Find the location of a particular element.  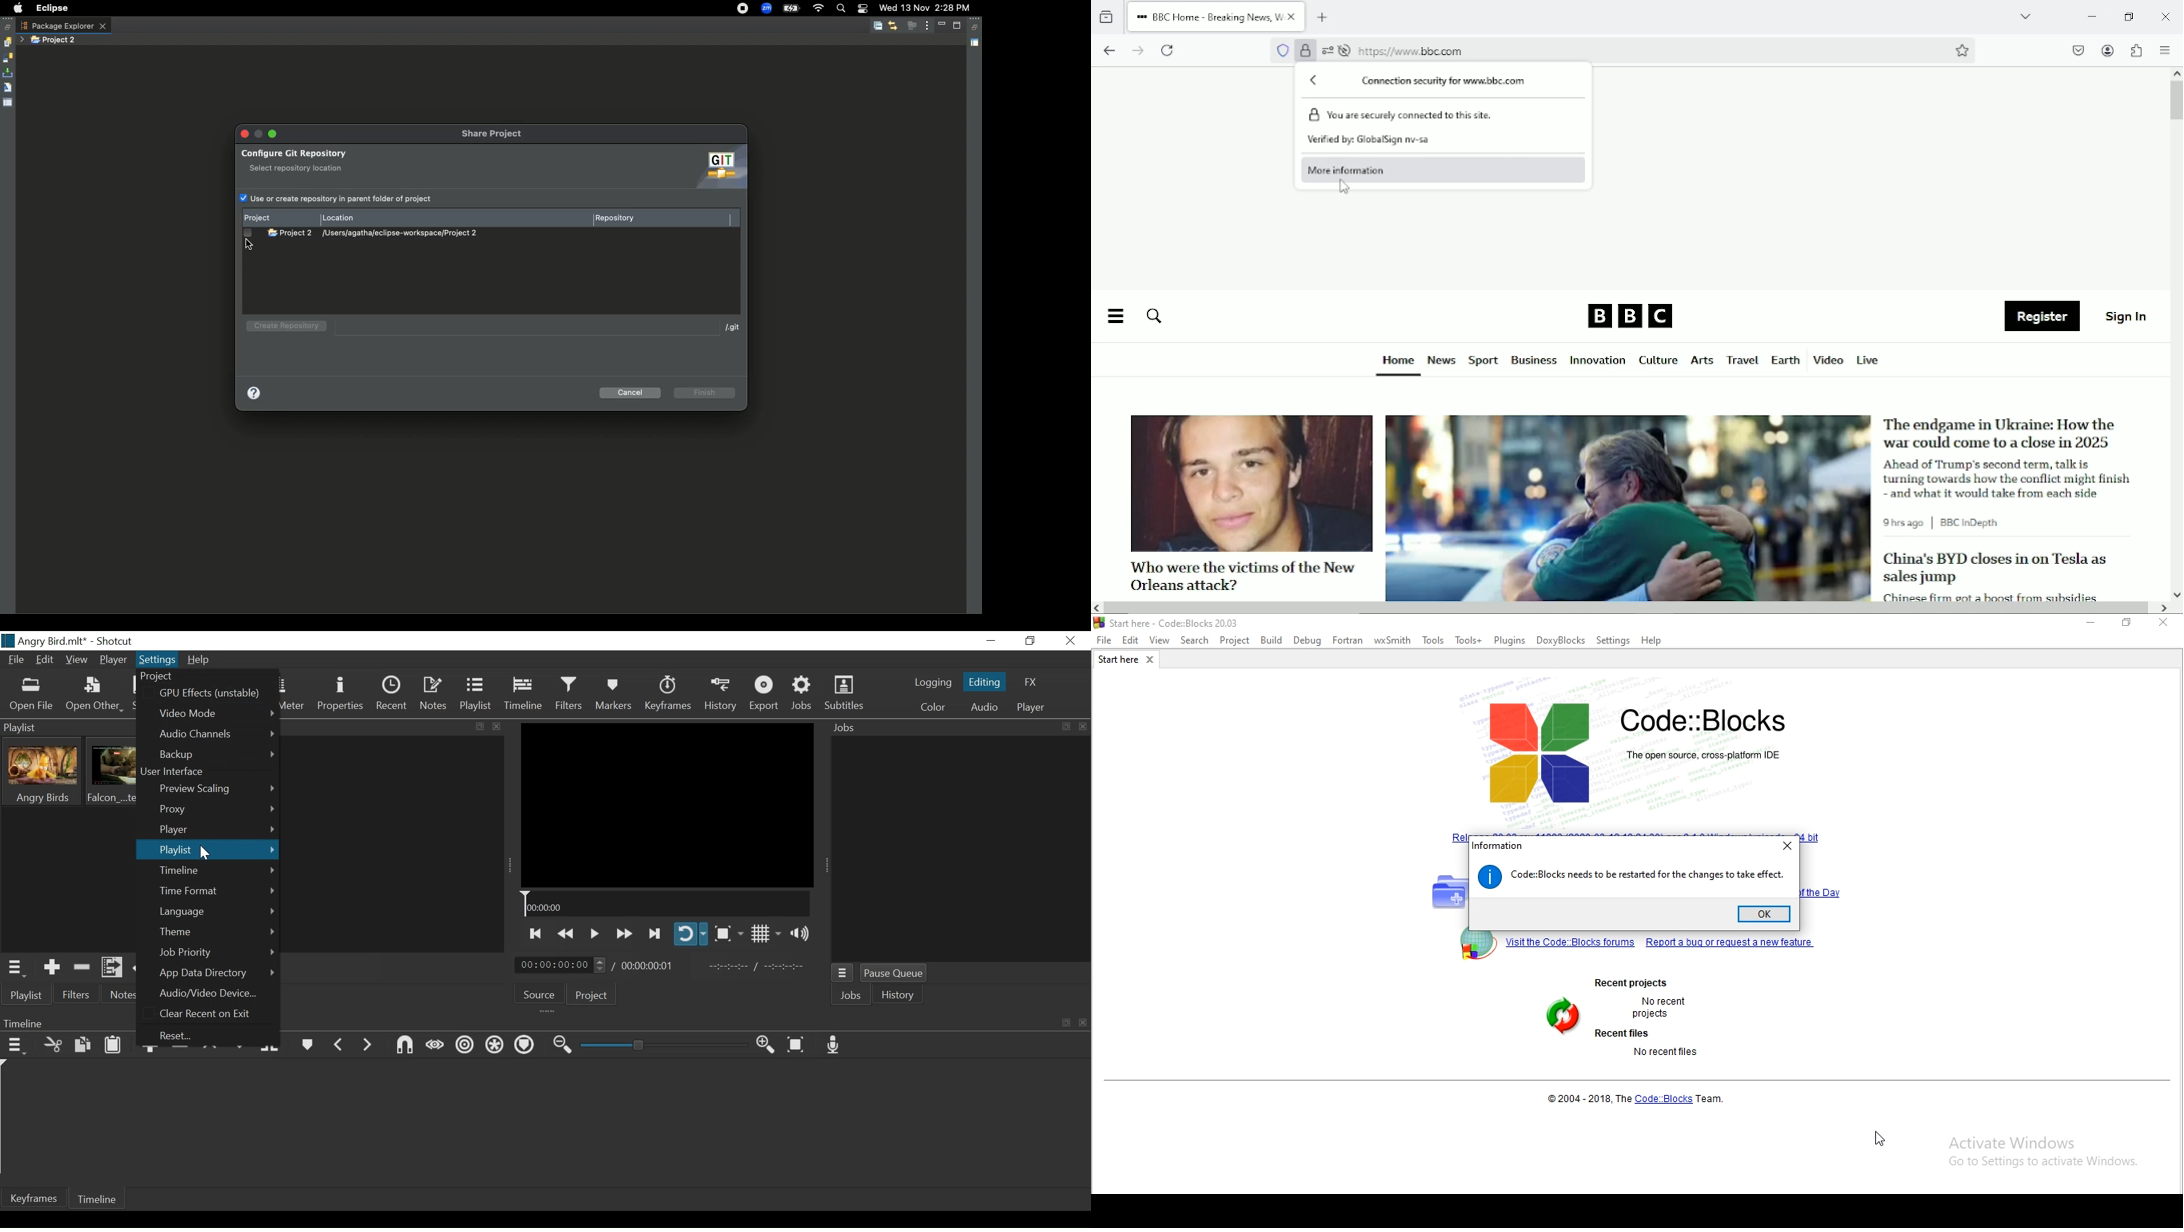

go forward is located at coordinates (1137, 50).